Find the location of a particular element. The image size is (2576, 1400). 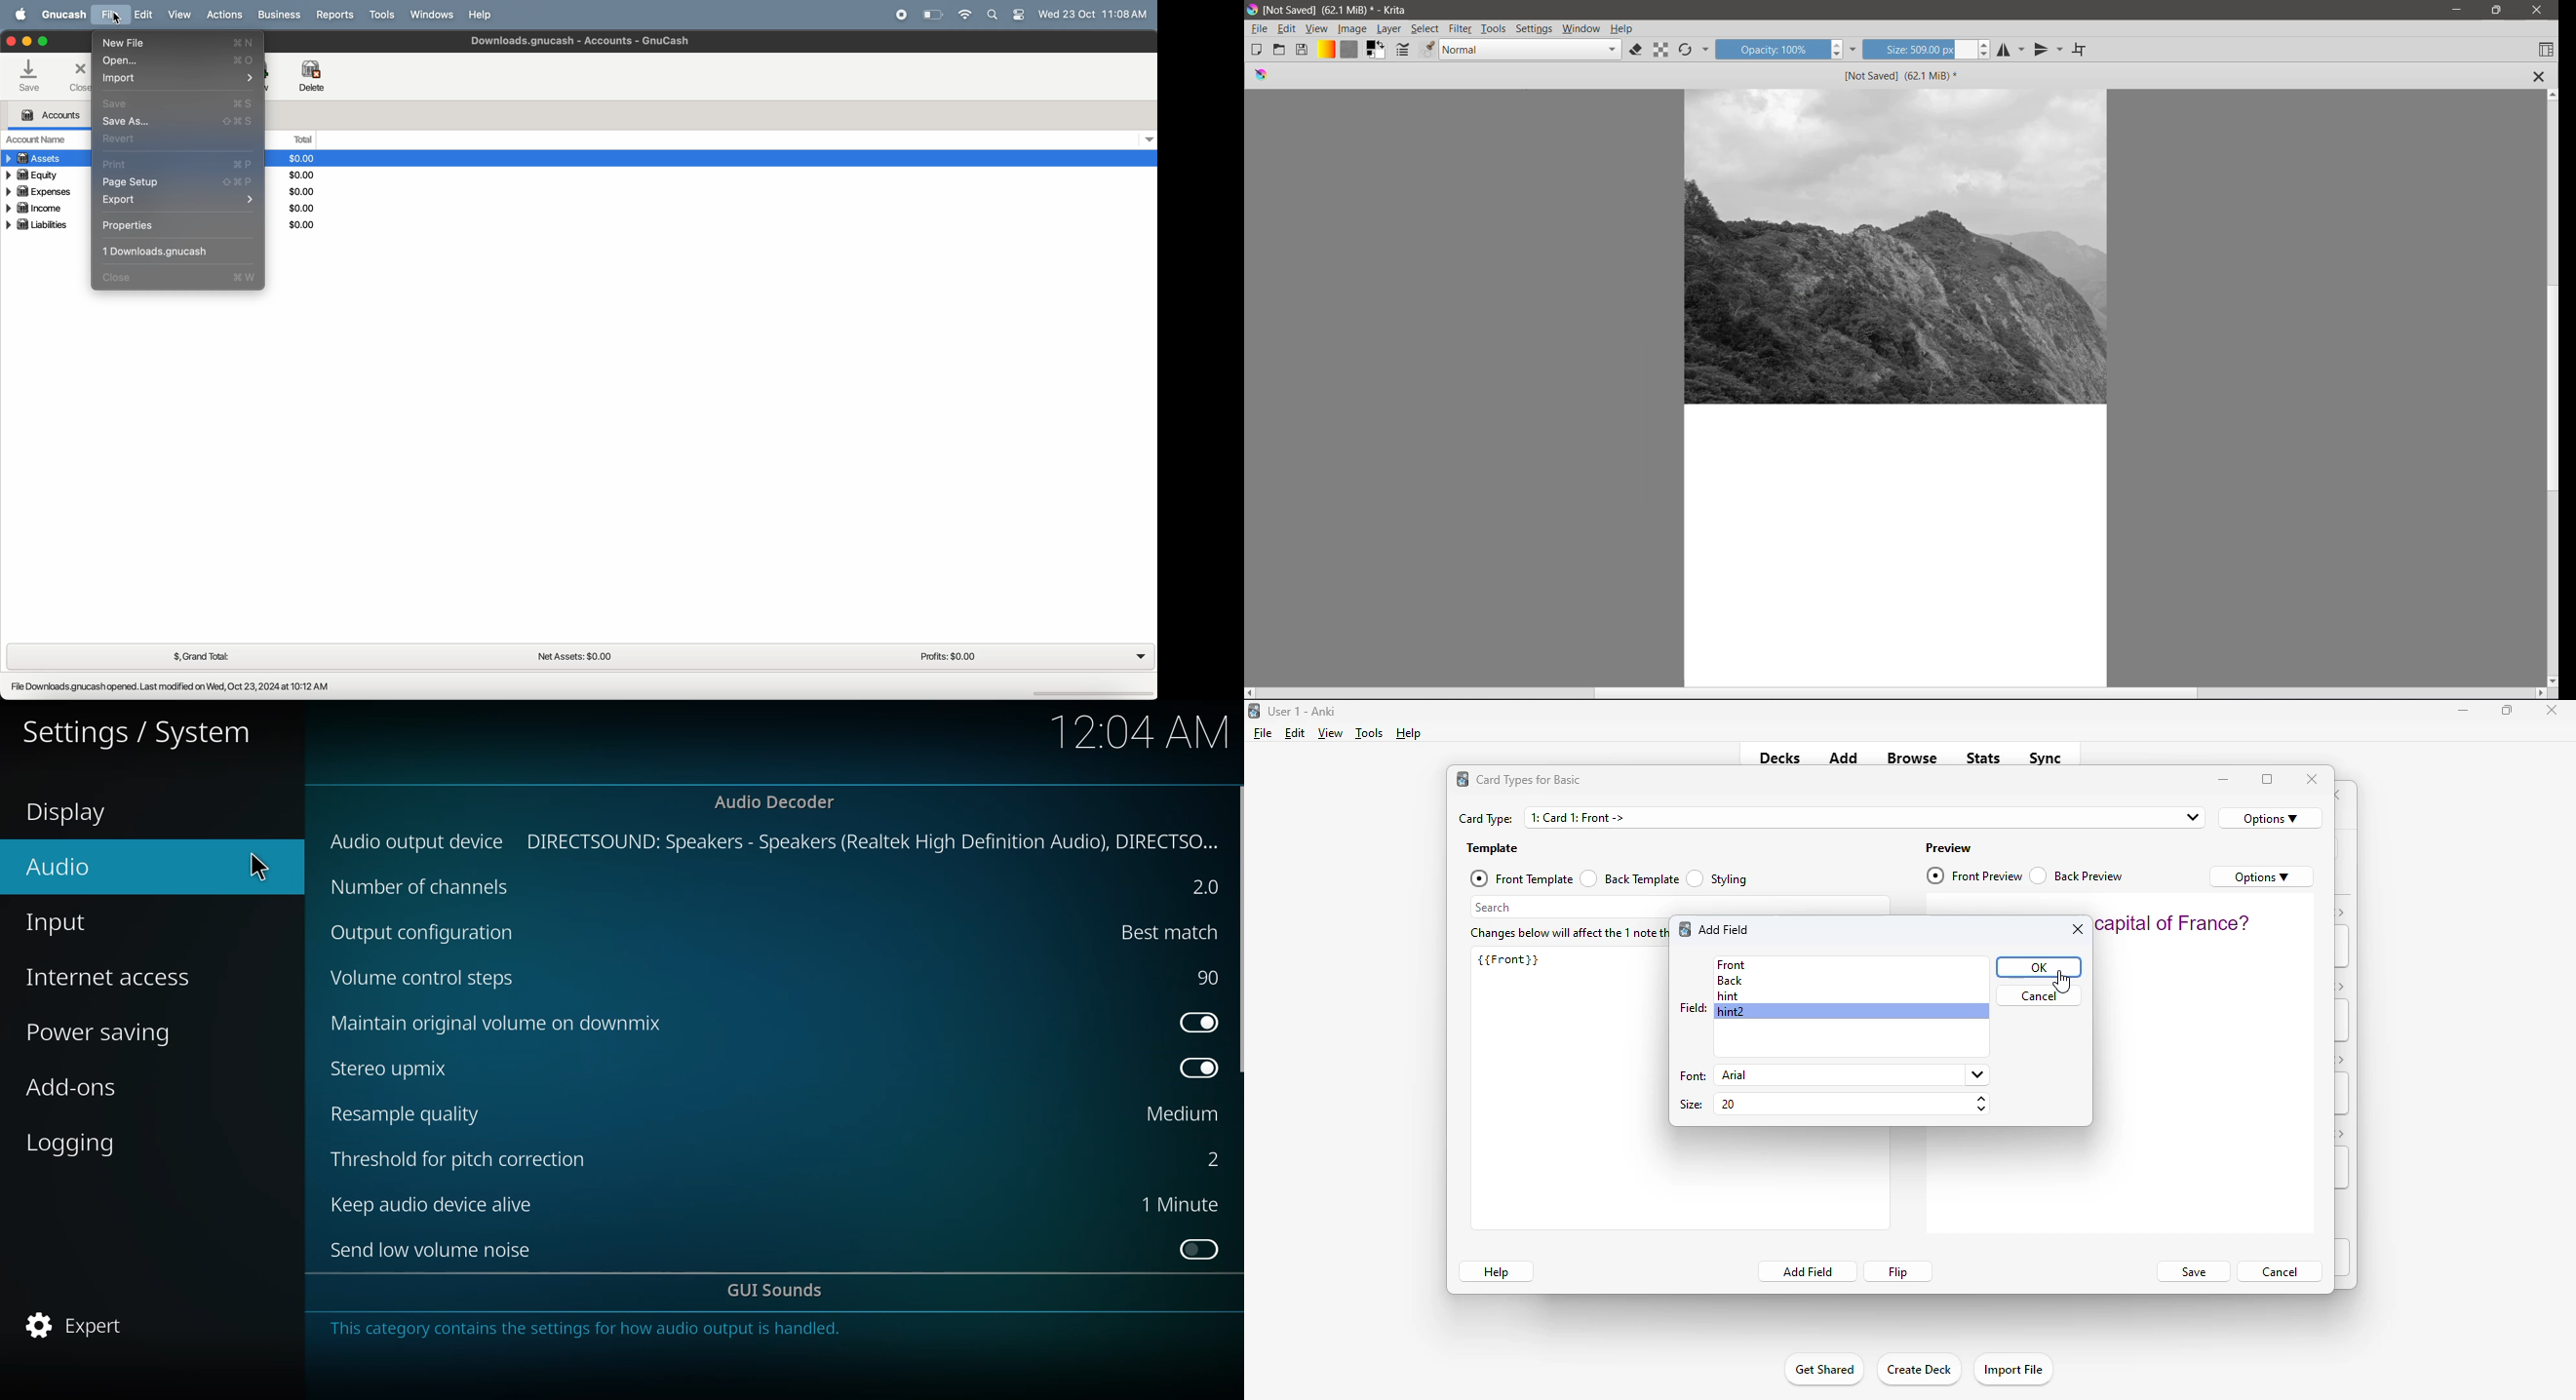

channels is located at coordinates (425, 885).